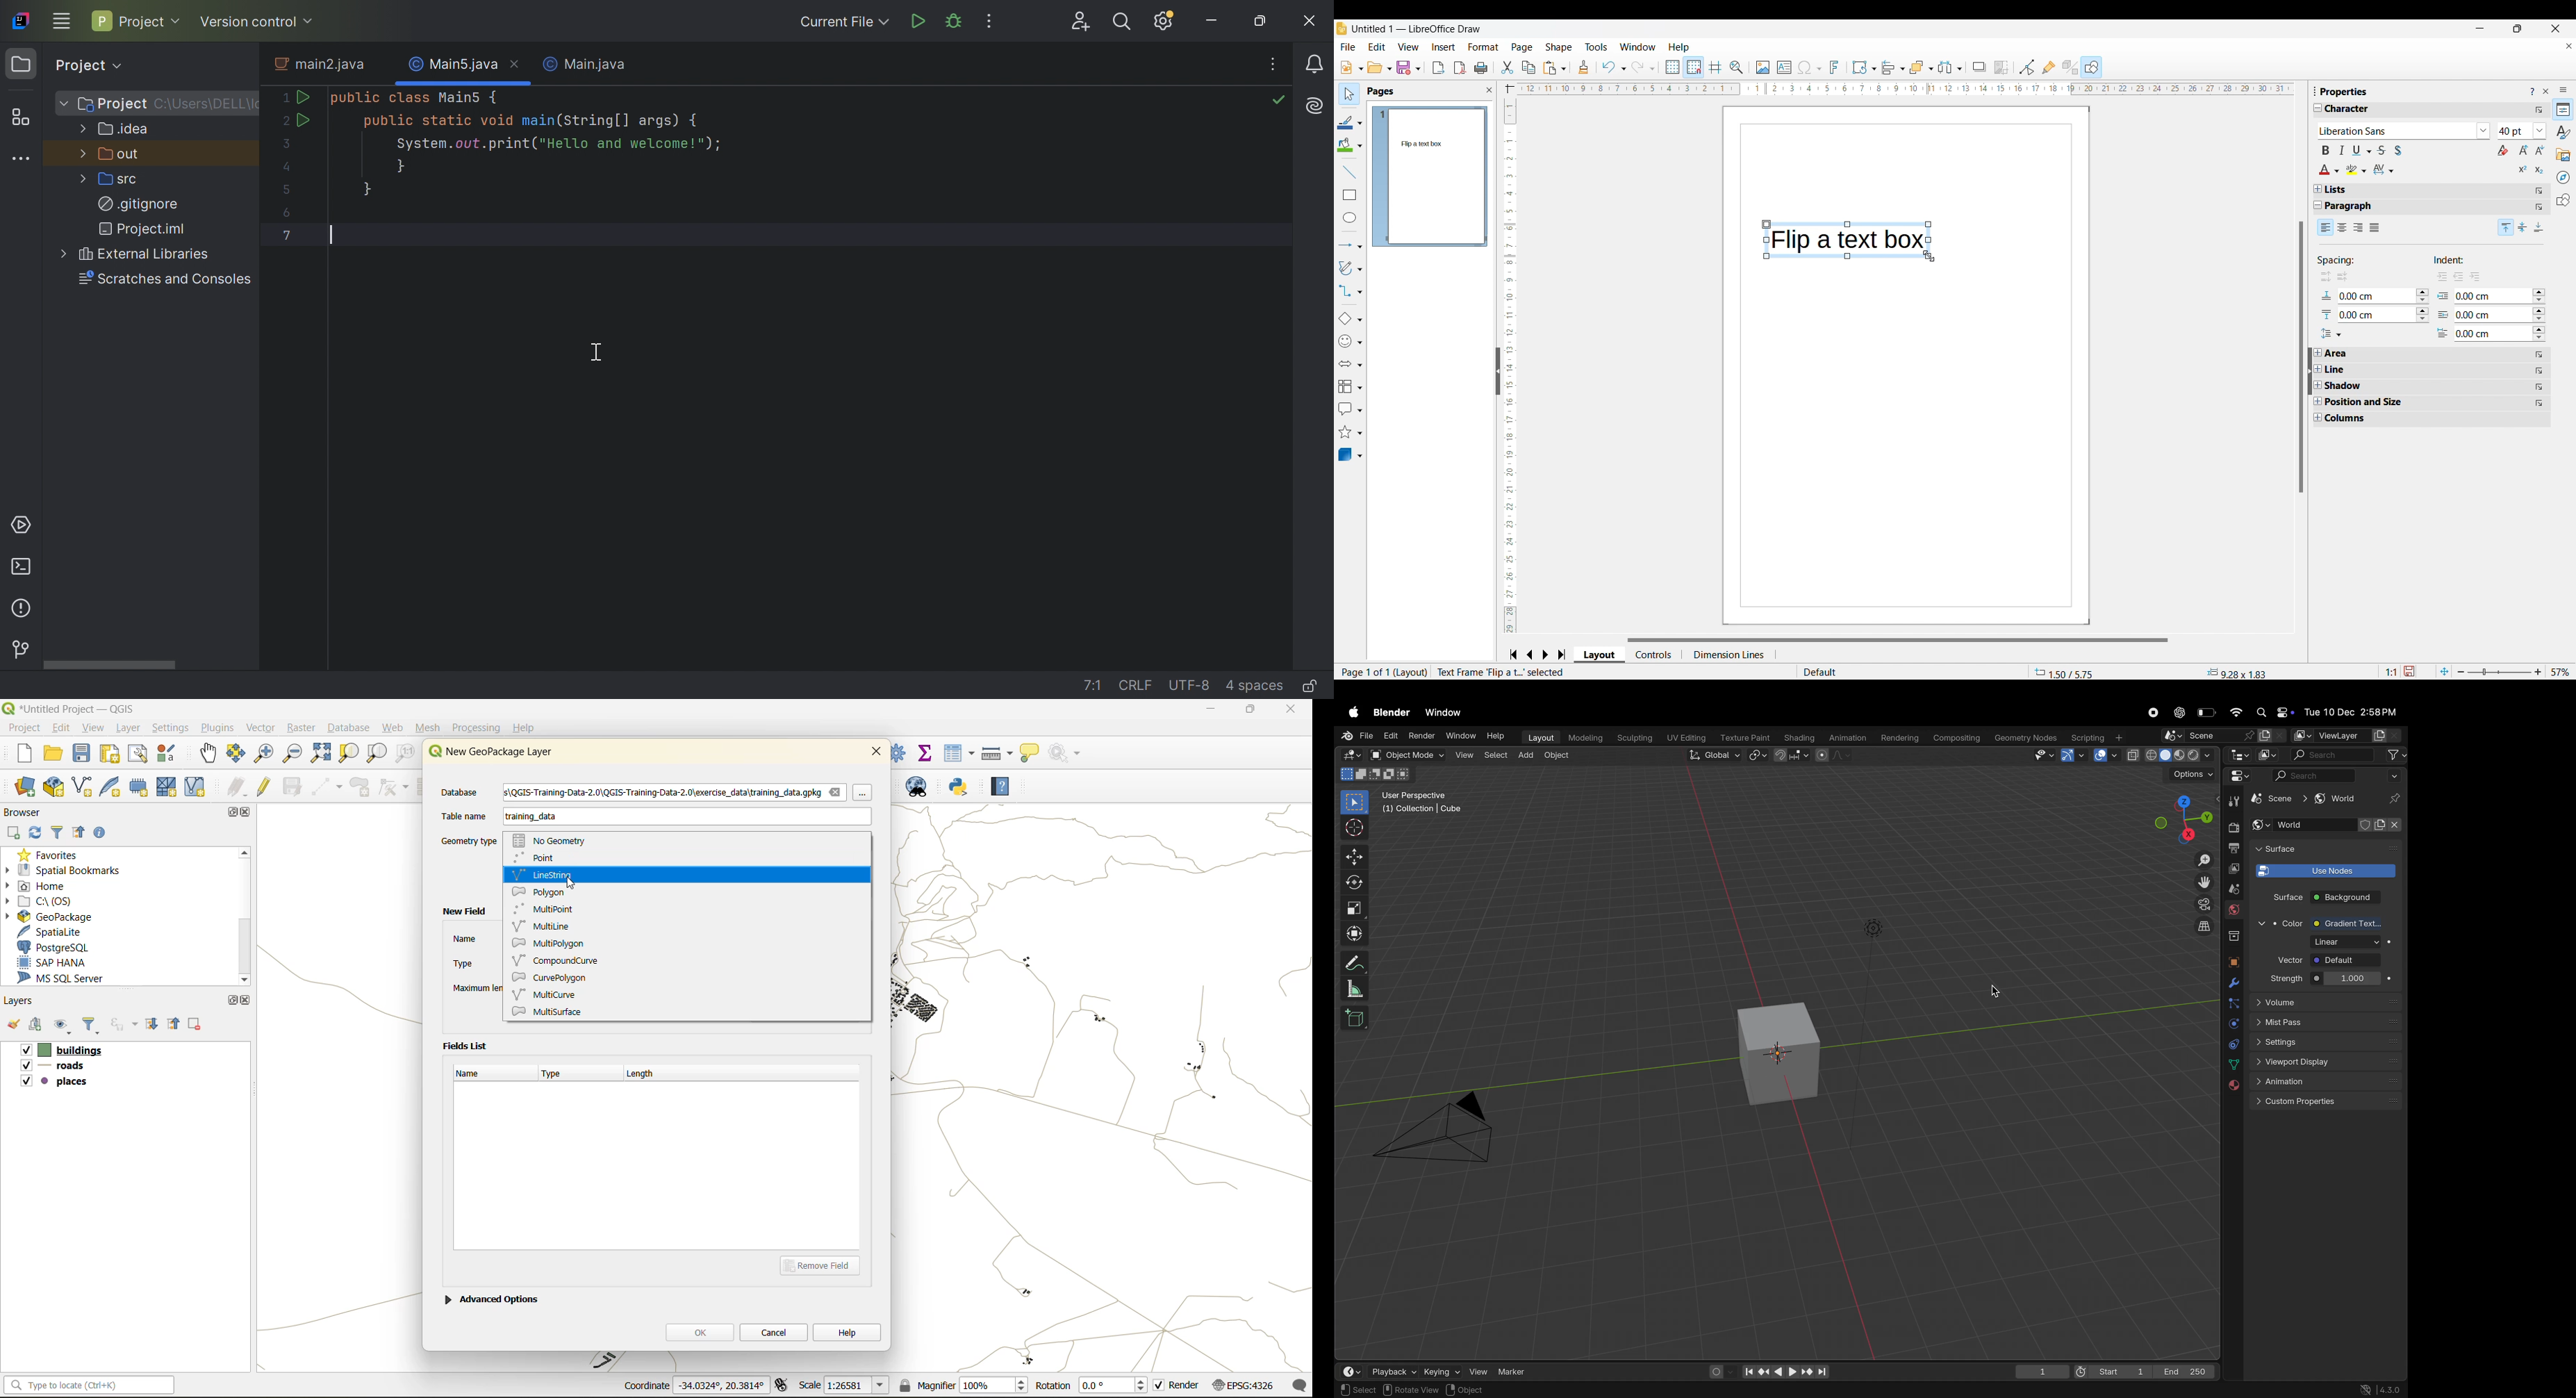 The width and height of the screenshot is (2576, 1400). I want to click on view, so click(1348, 1368).